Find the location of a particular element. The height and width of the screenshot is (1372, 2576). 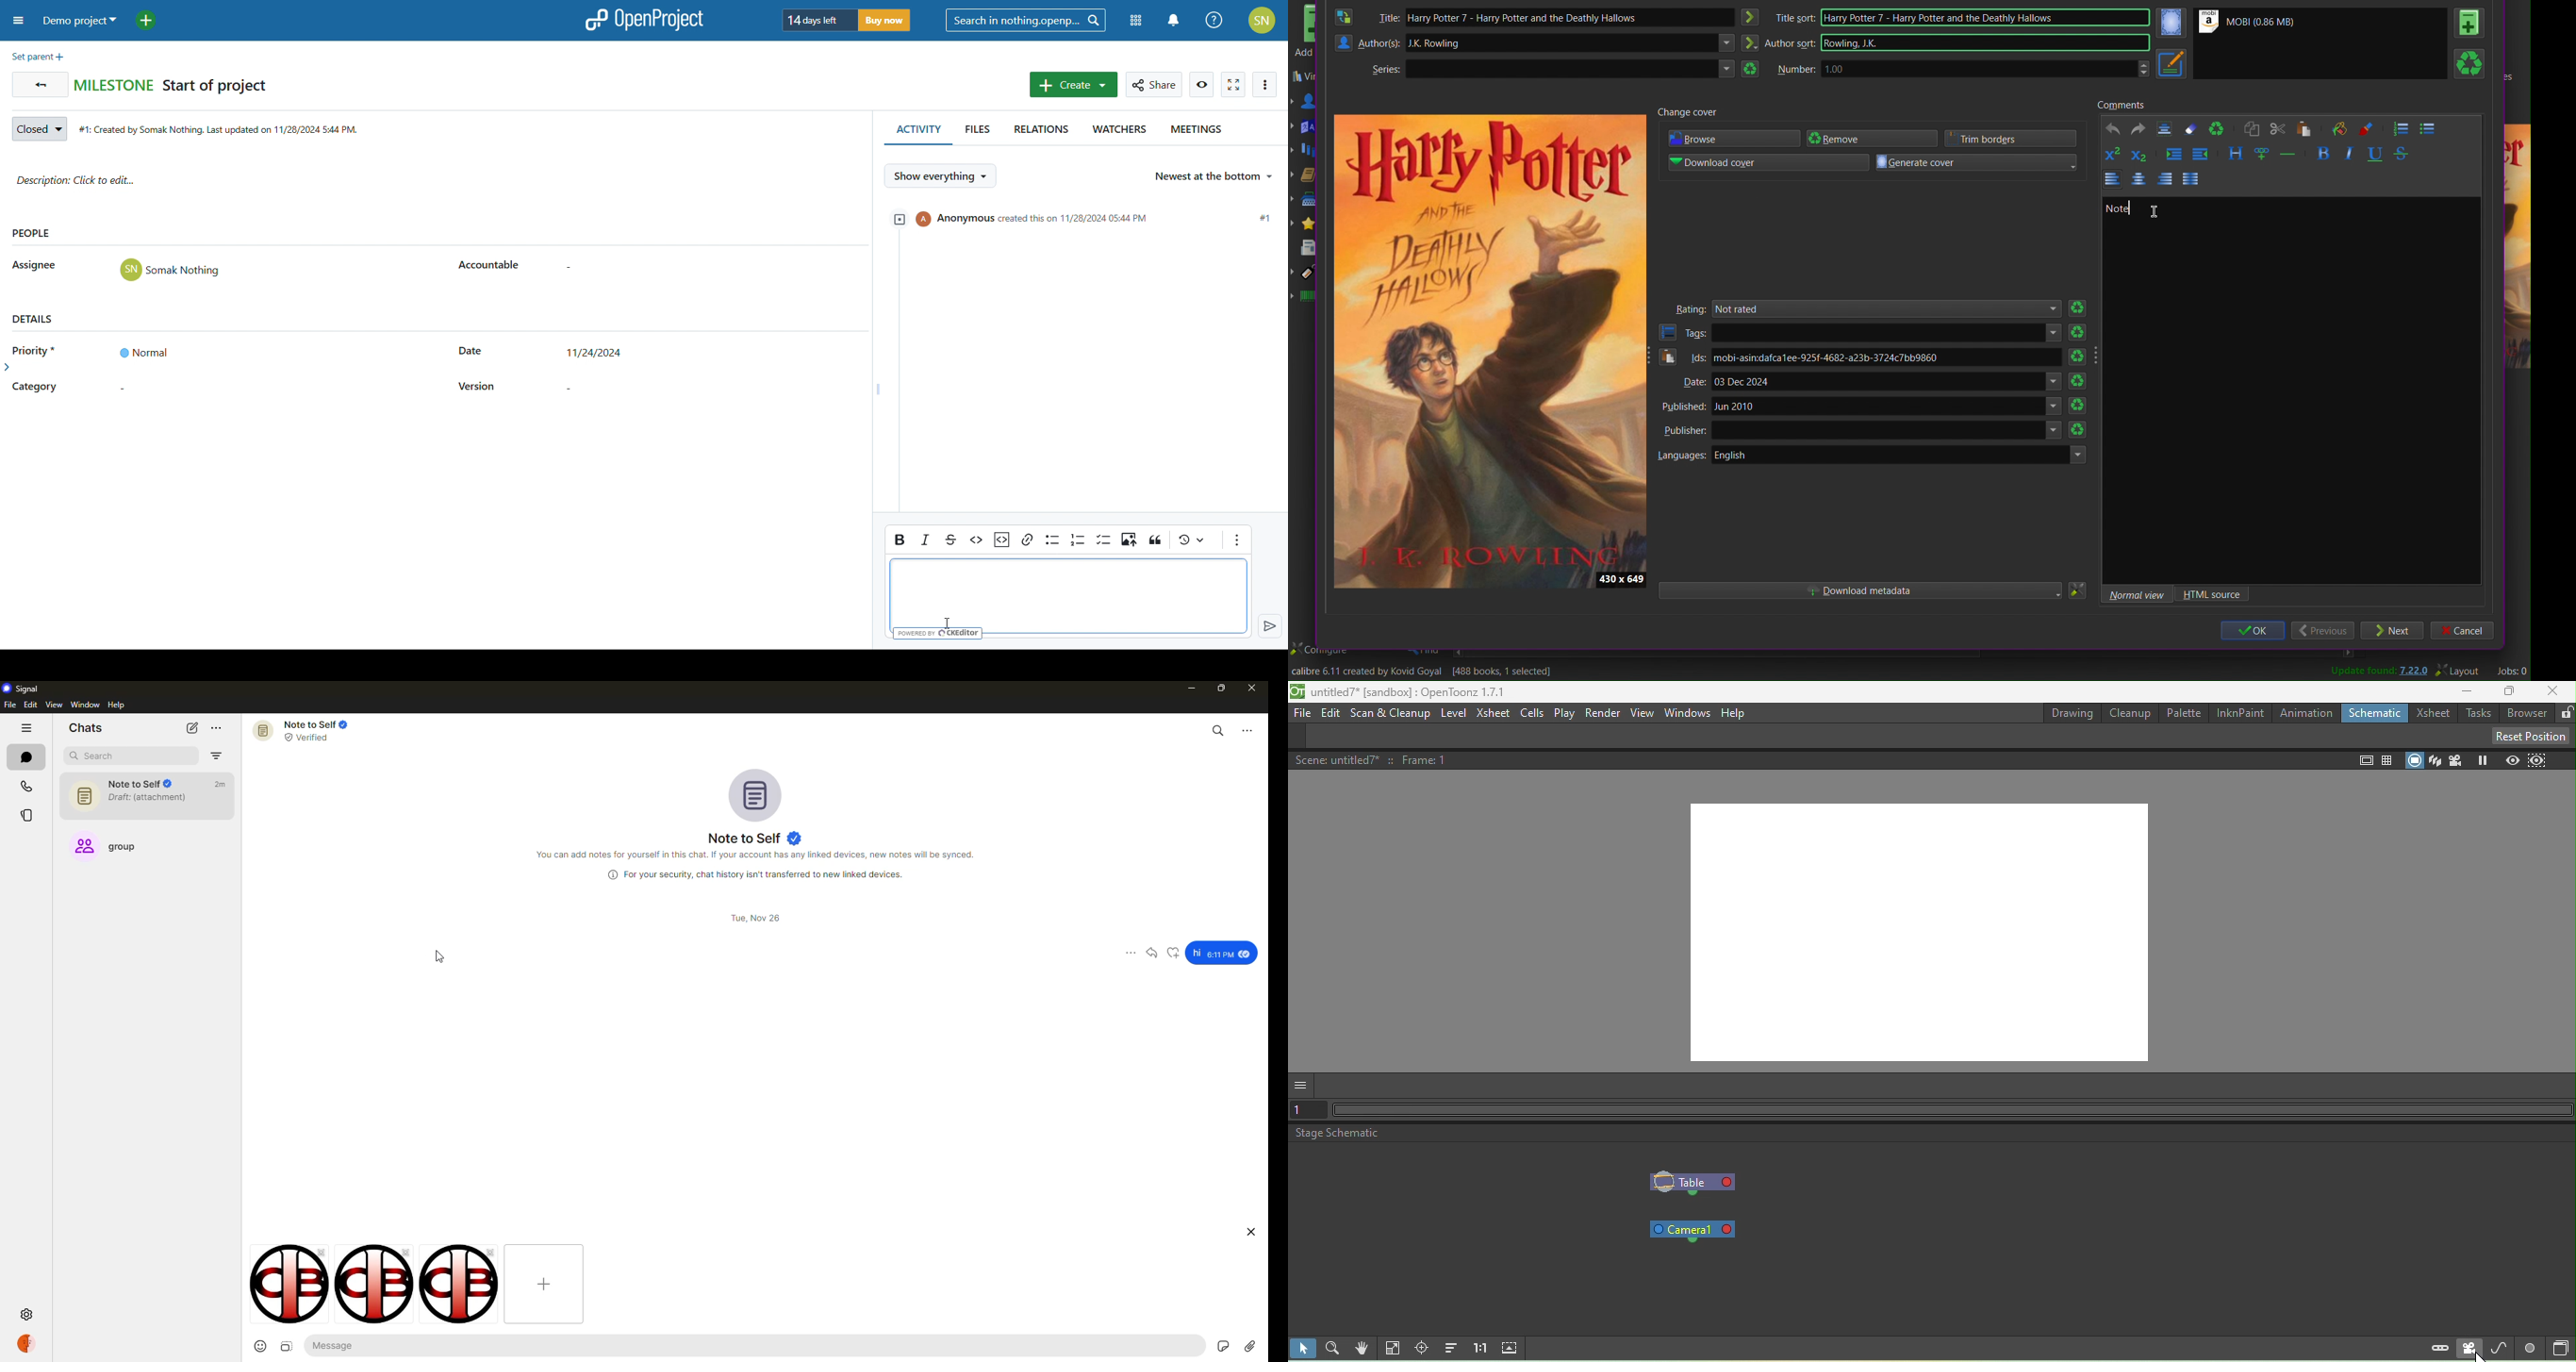

Fit to window is located at coordinates (1395, 1348).